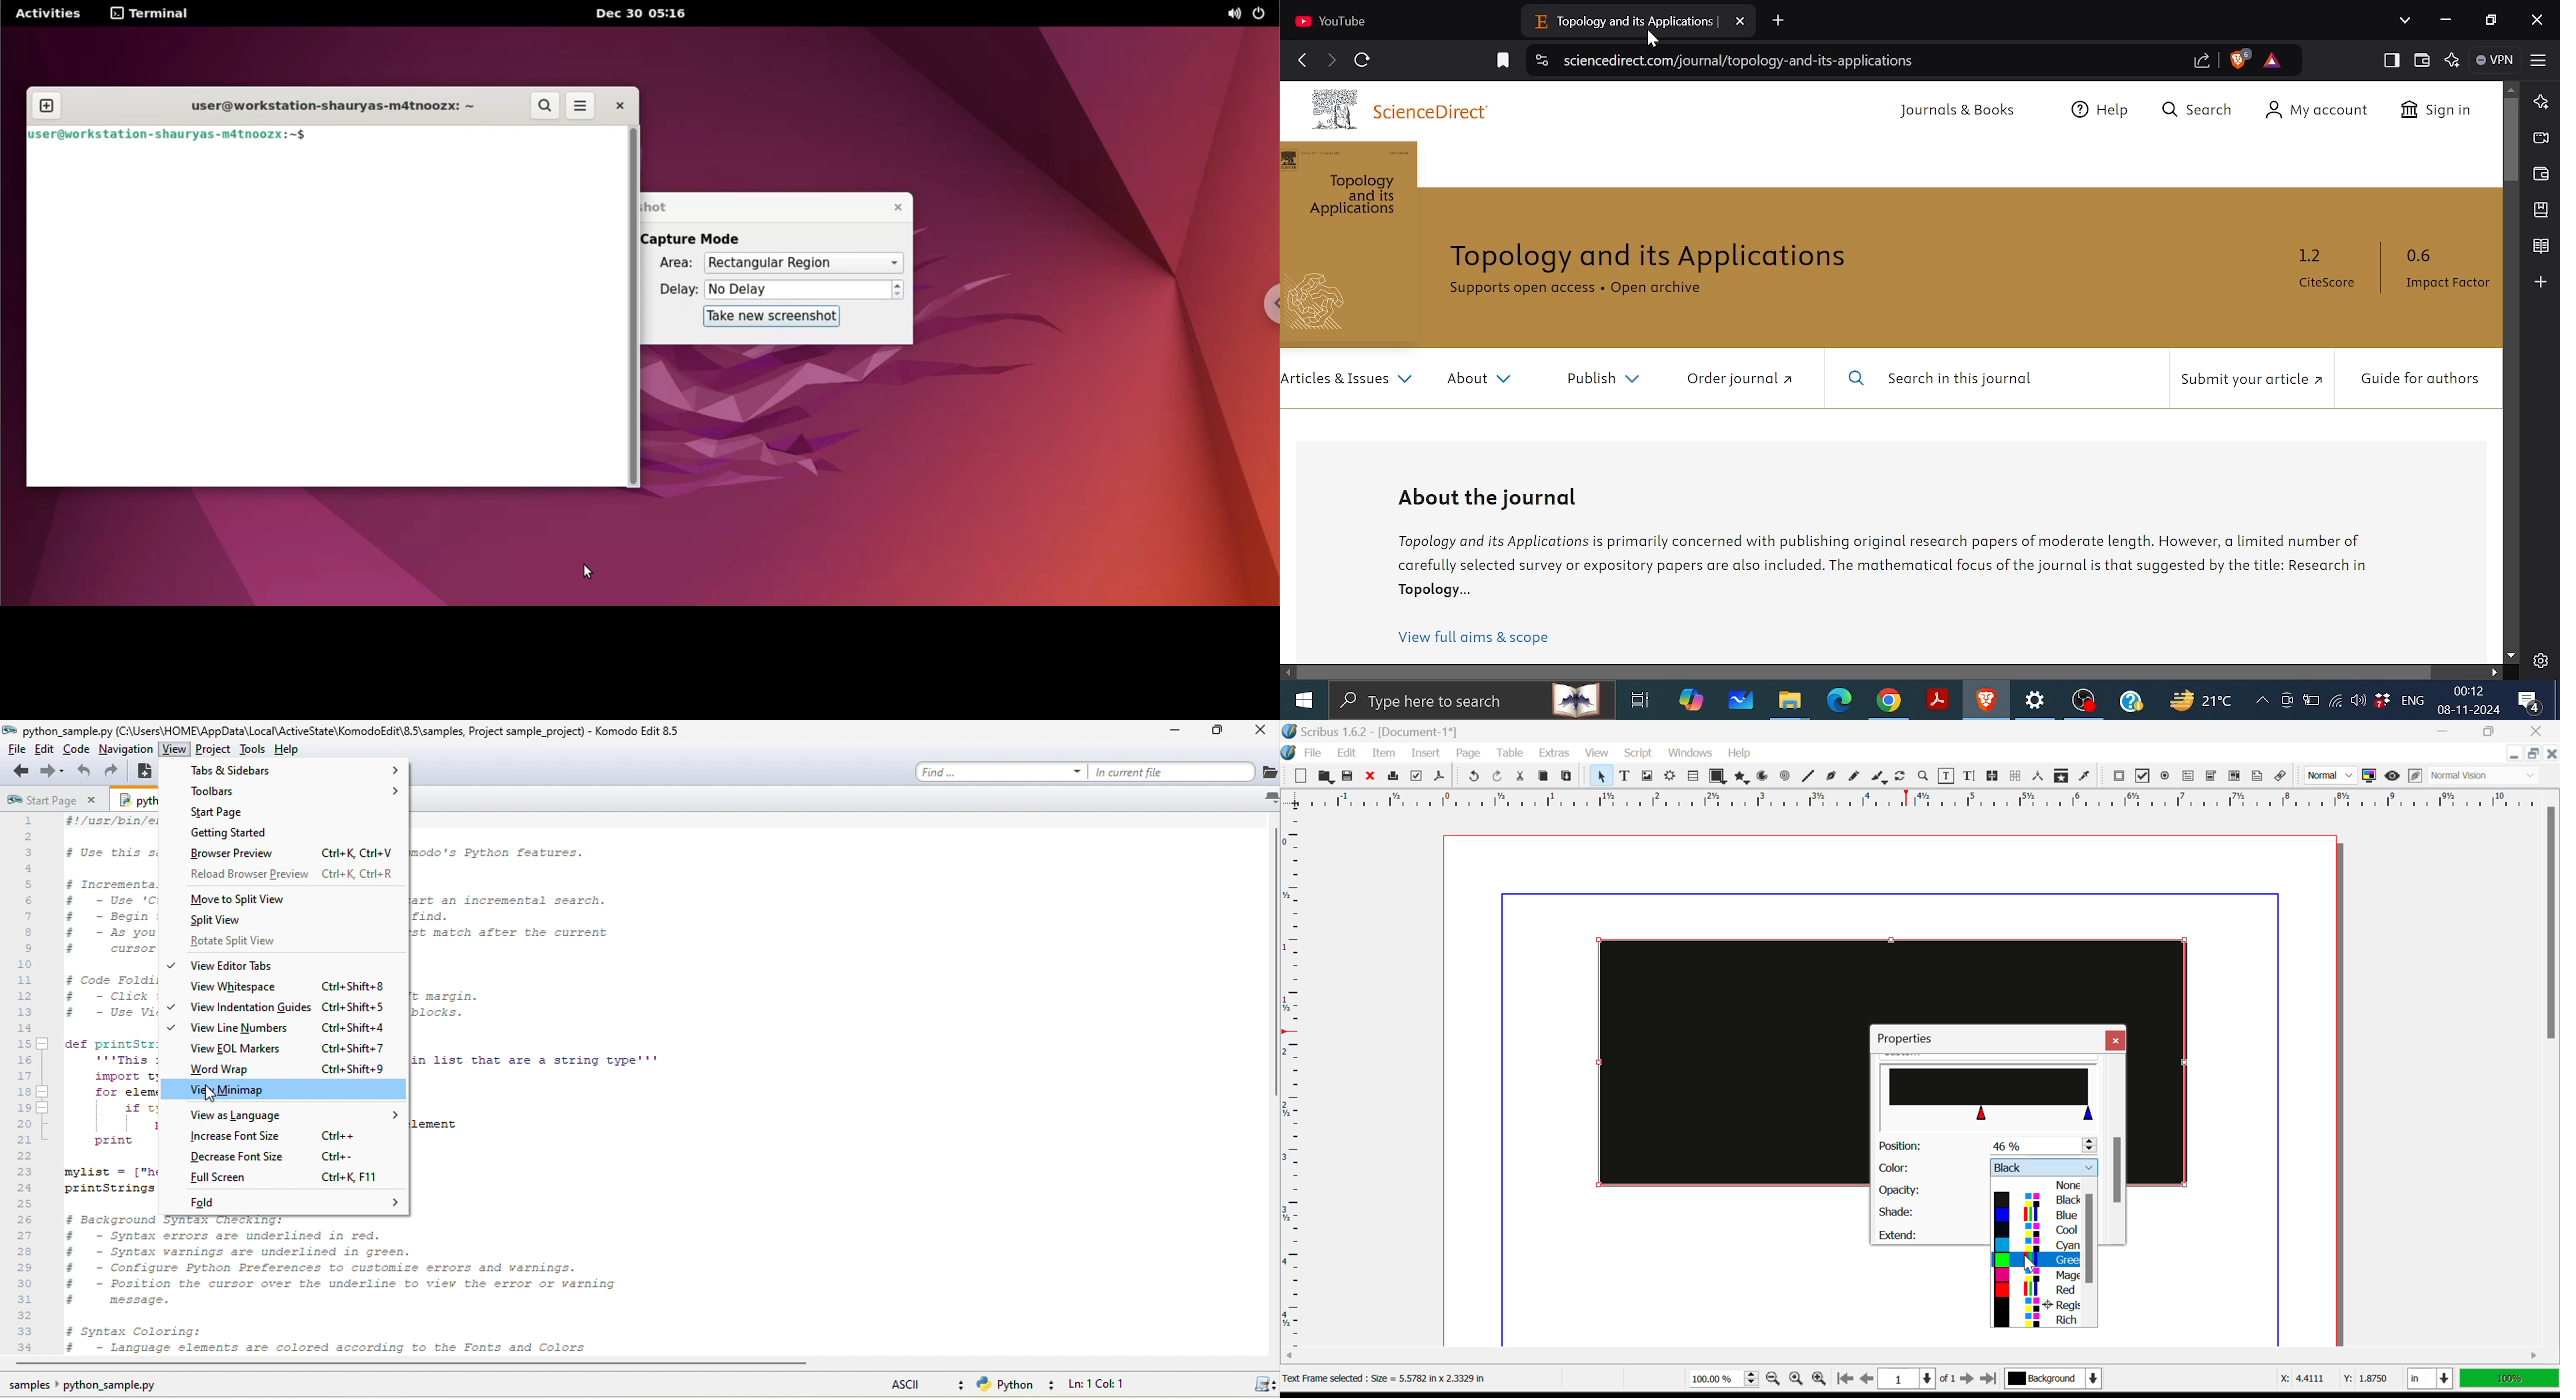 The image size is (2576, 1400). I want to click on move to split view, so click(247, 900).